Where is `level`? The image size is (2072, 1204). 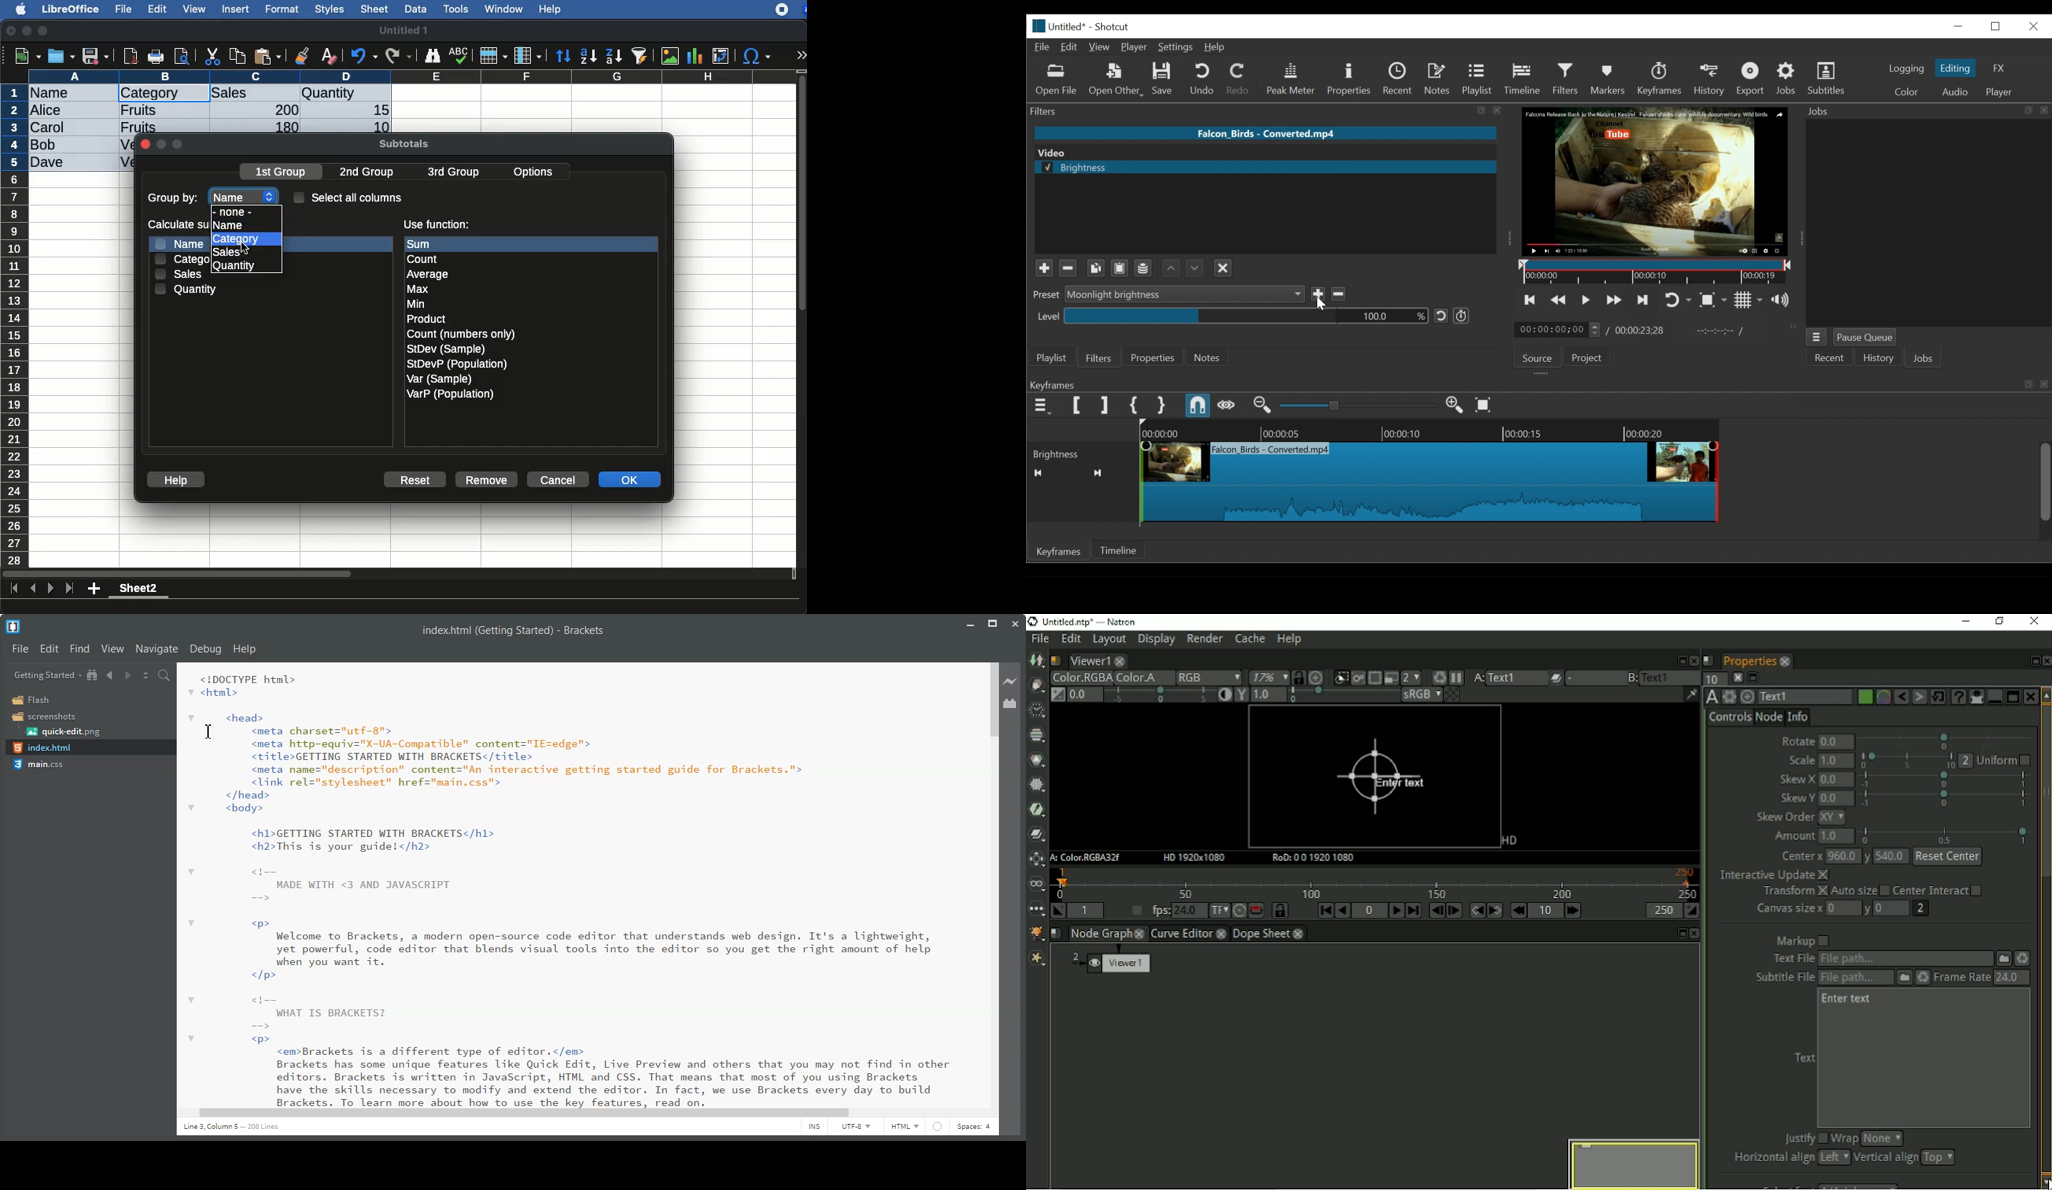
level is located at coordinates (1238, 318).